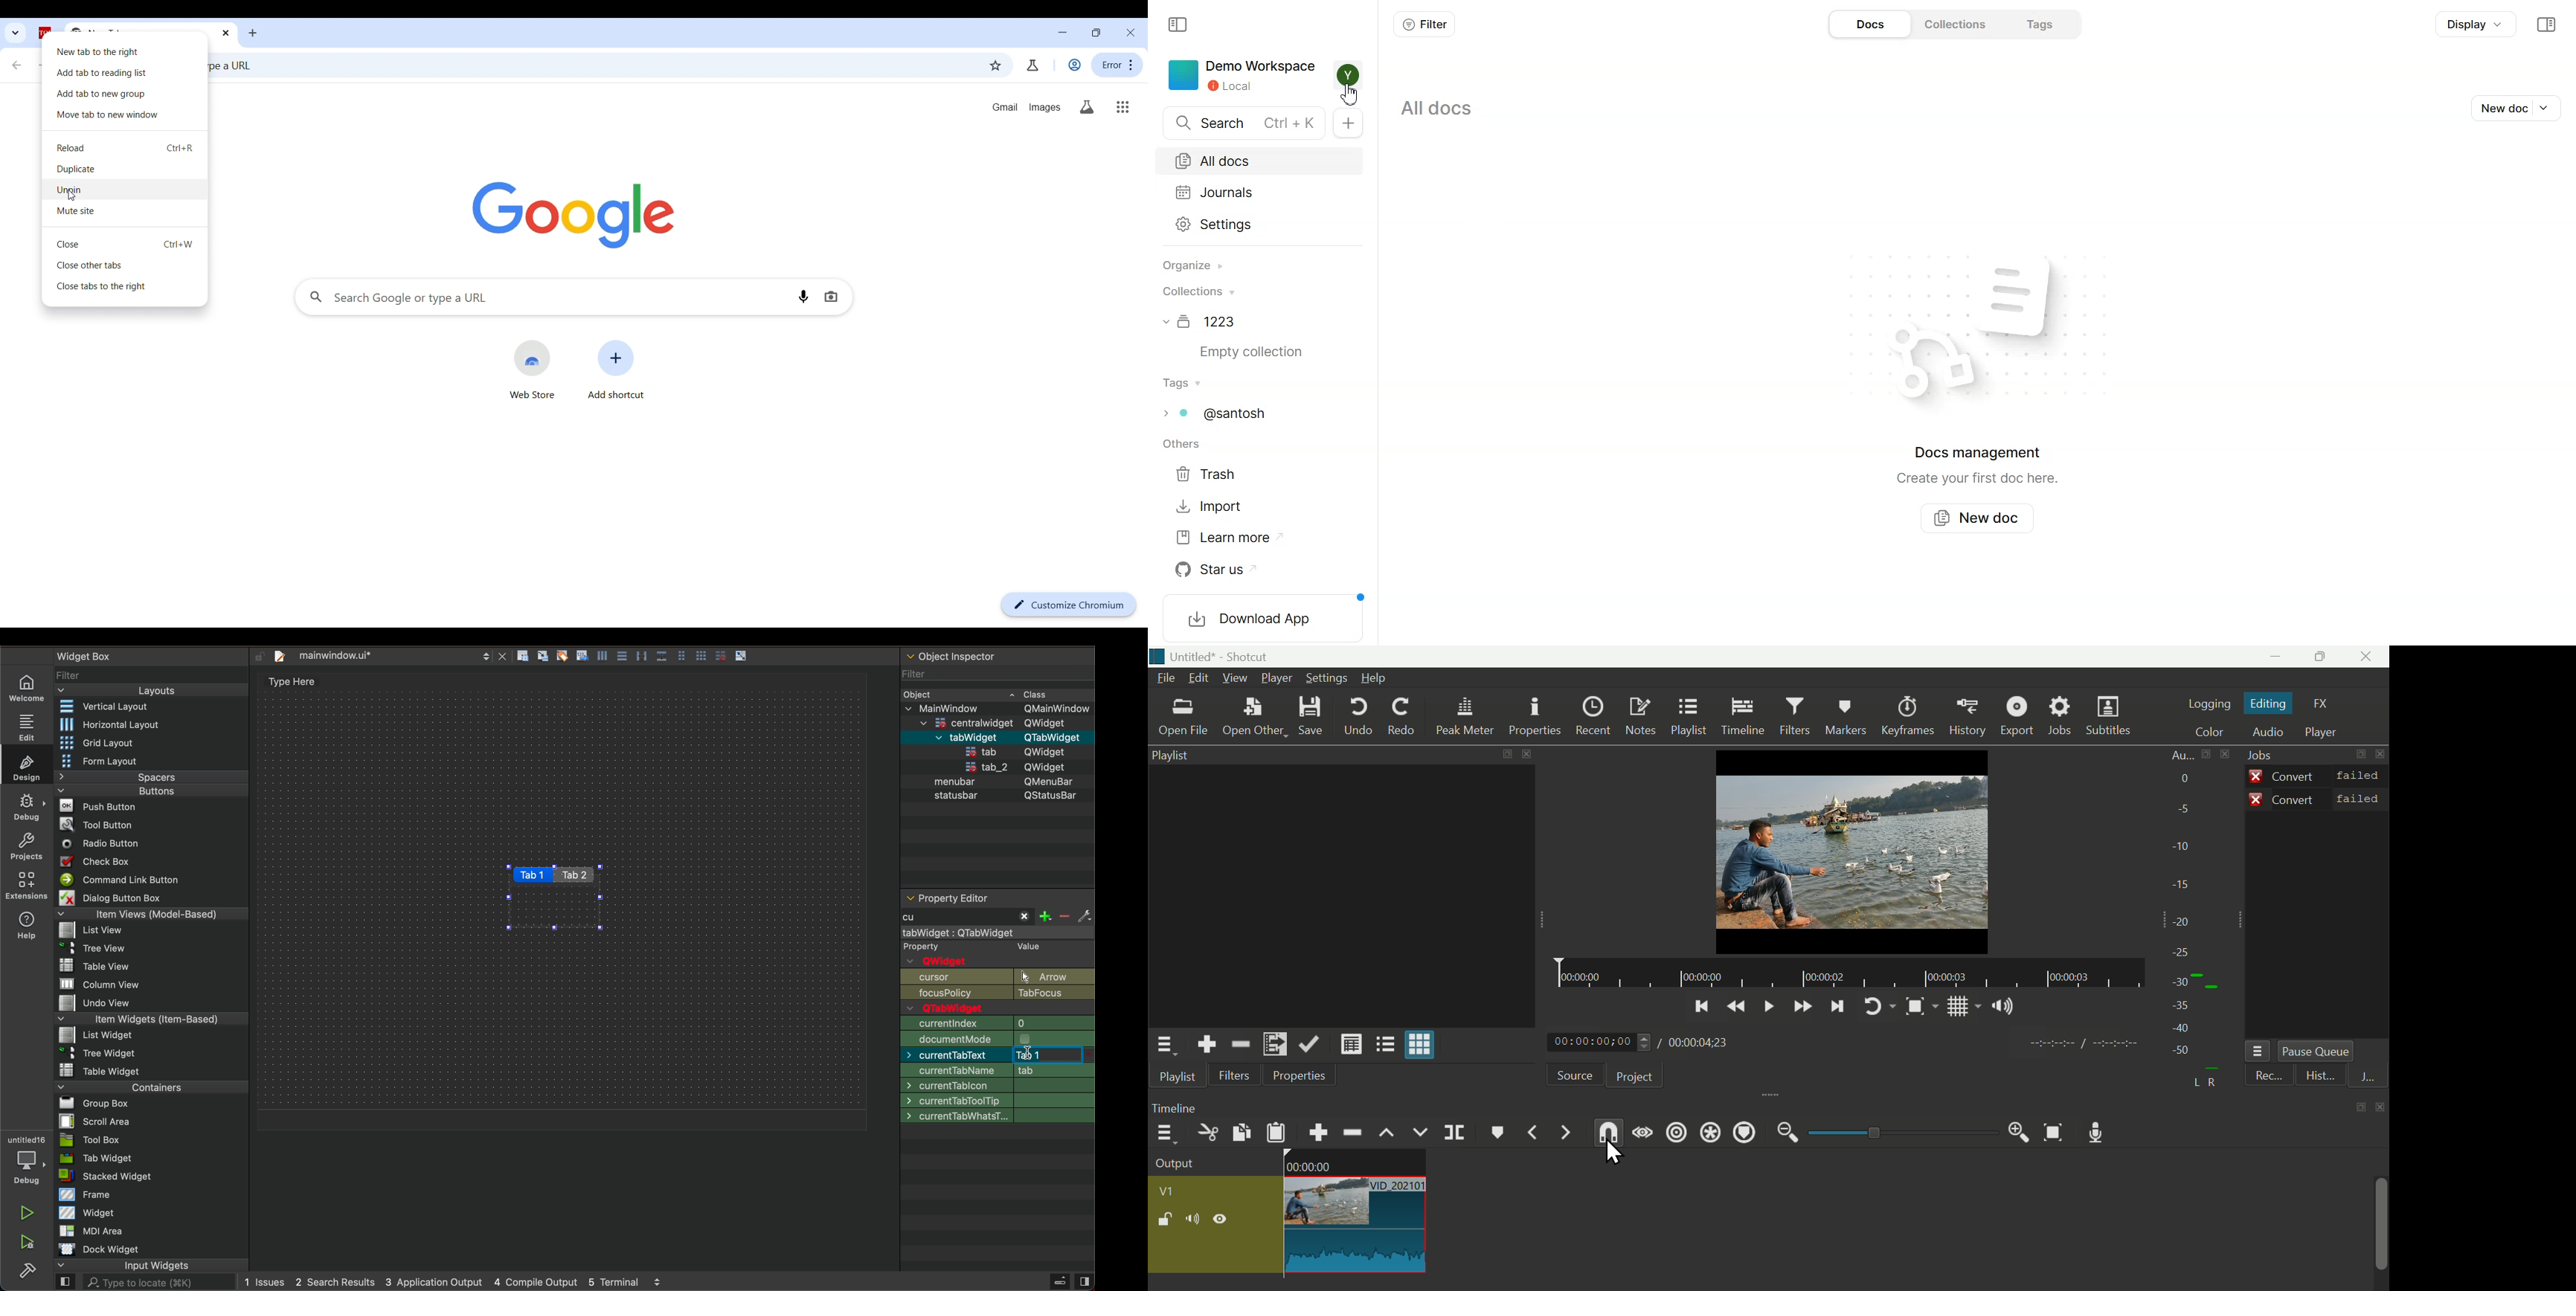  I want to click on Widget, so click(88, 1213).